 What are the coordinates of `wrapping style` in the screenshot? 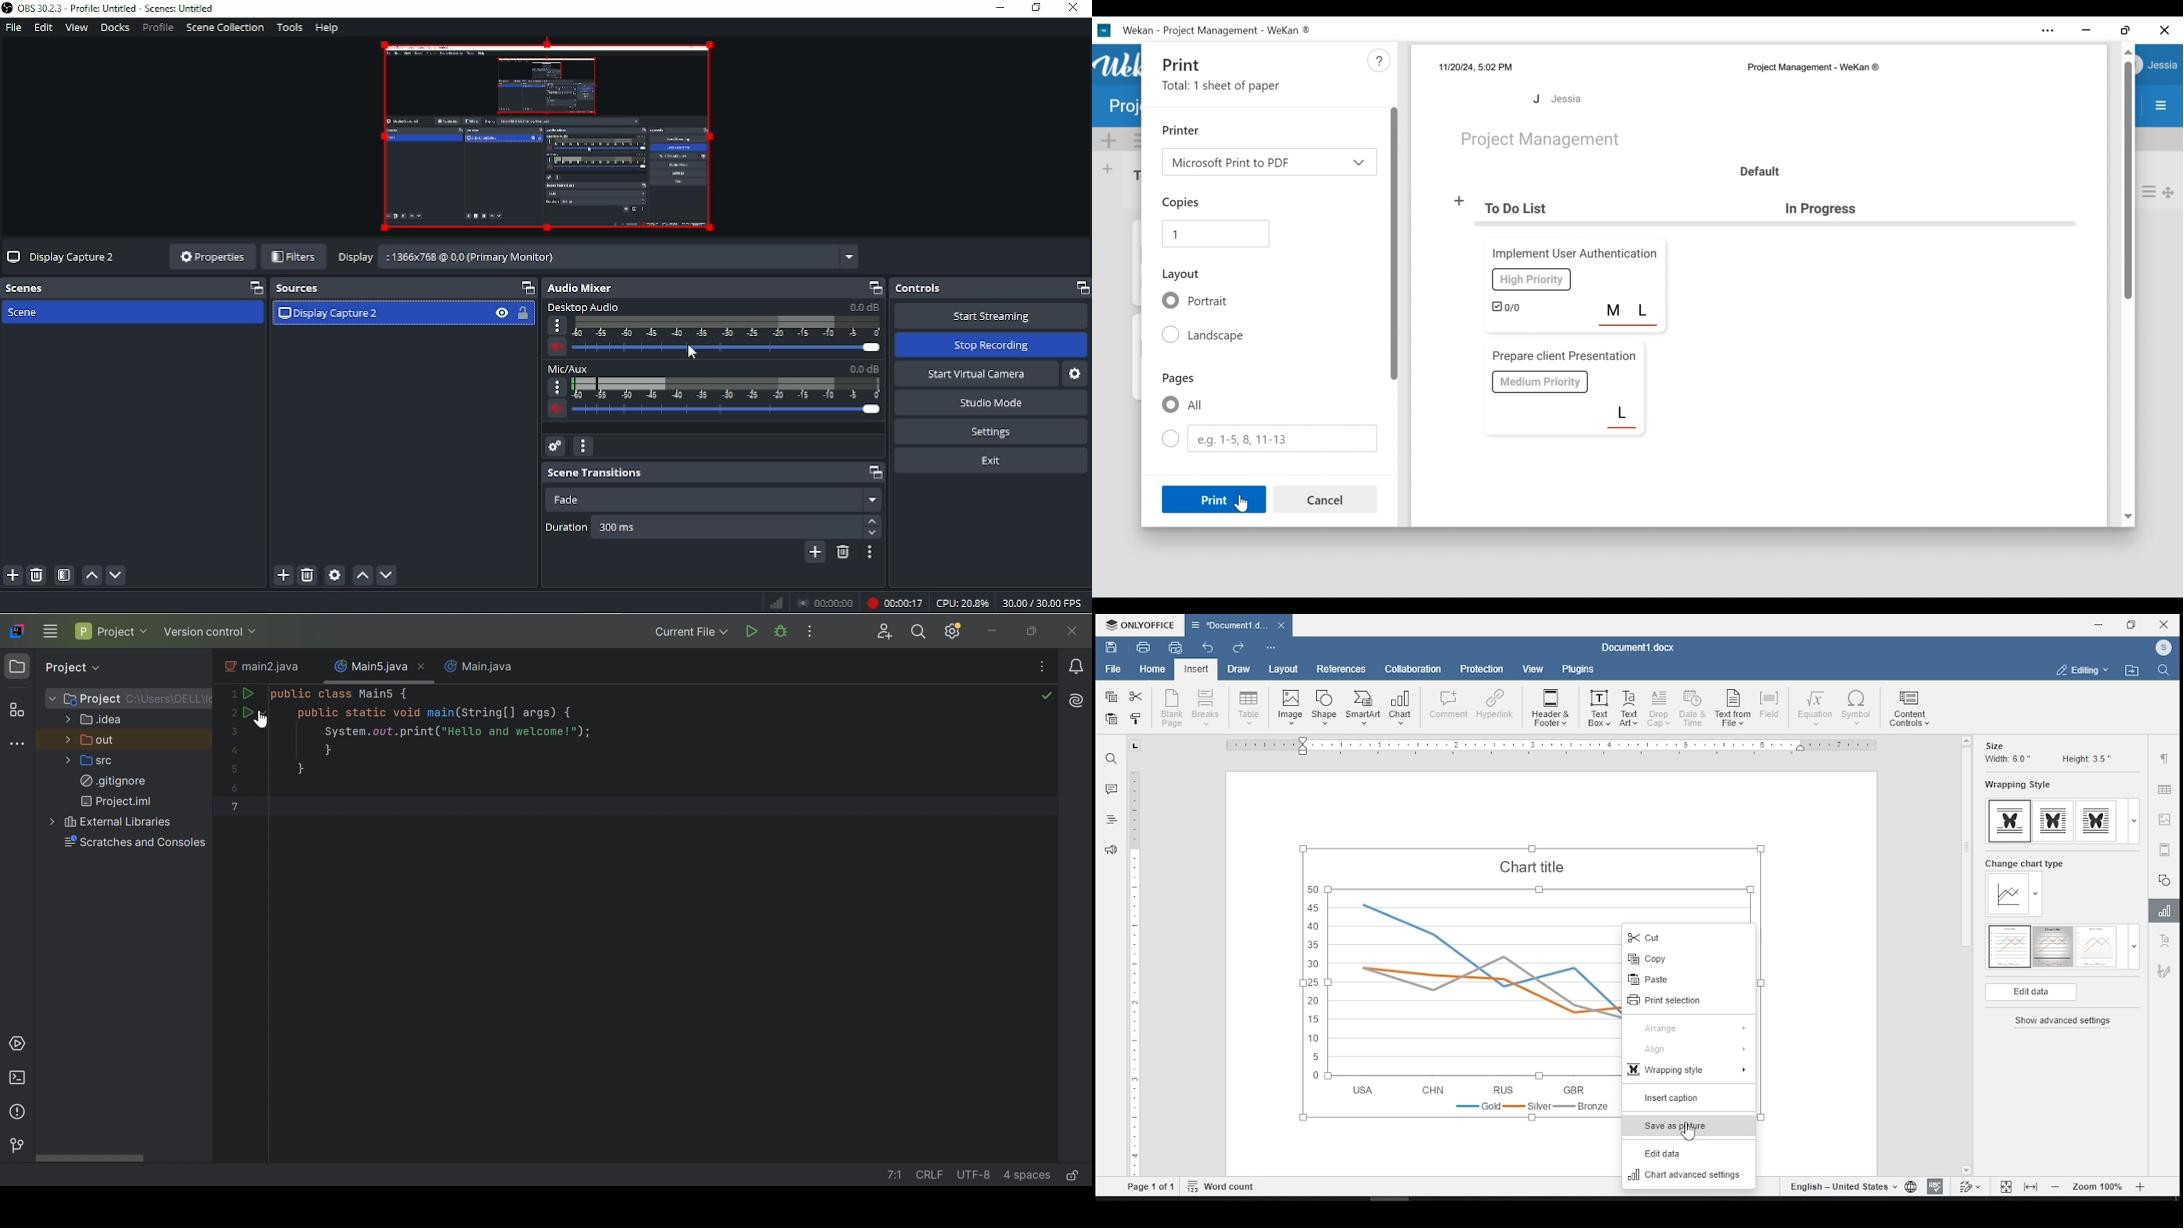 It's located at (2011, 821).